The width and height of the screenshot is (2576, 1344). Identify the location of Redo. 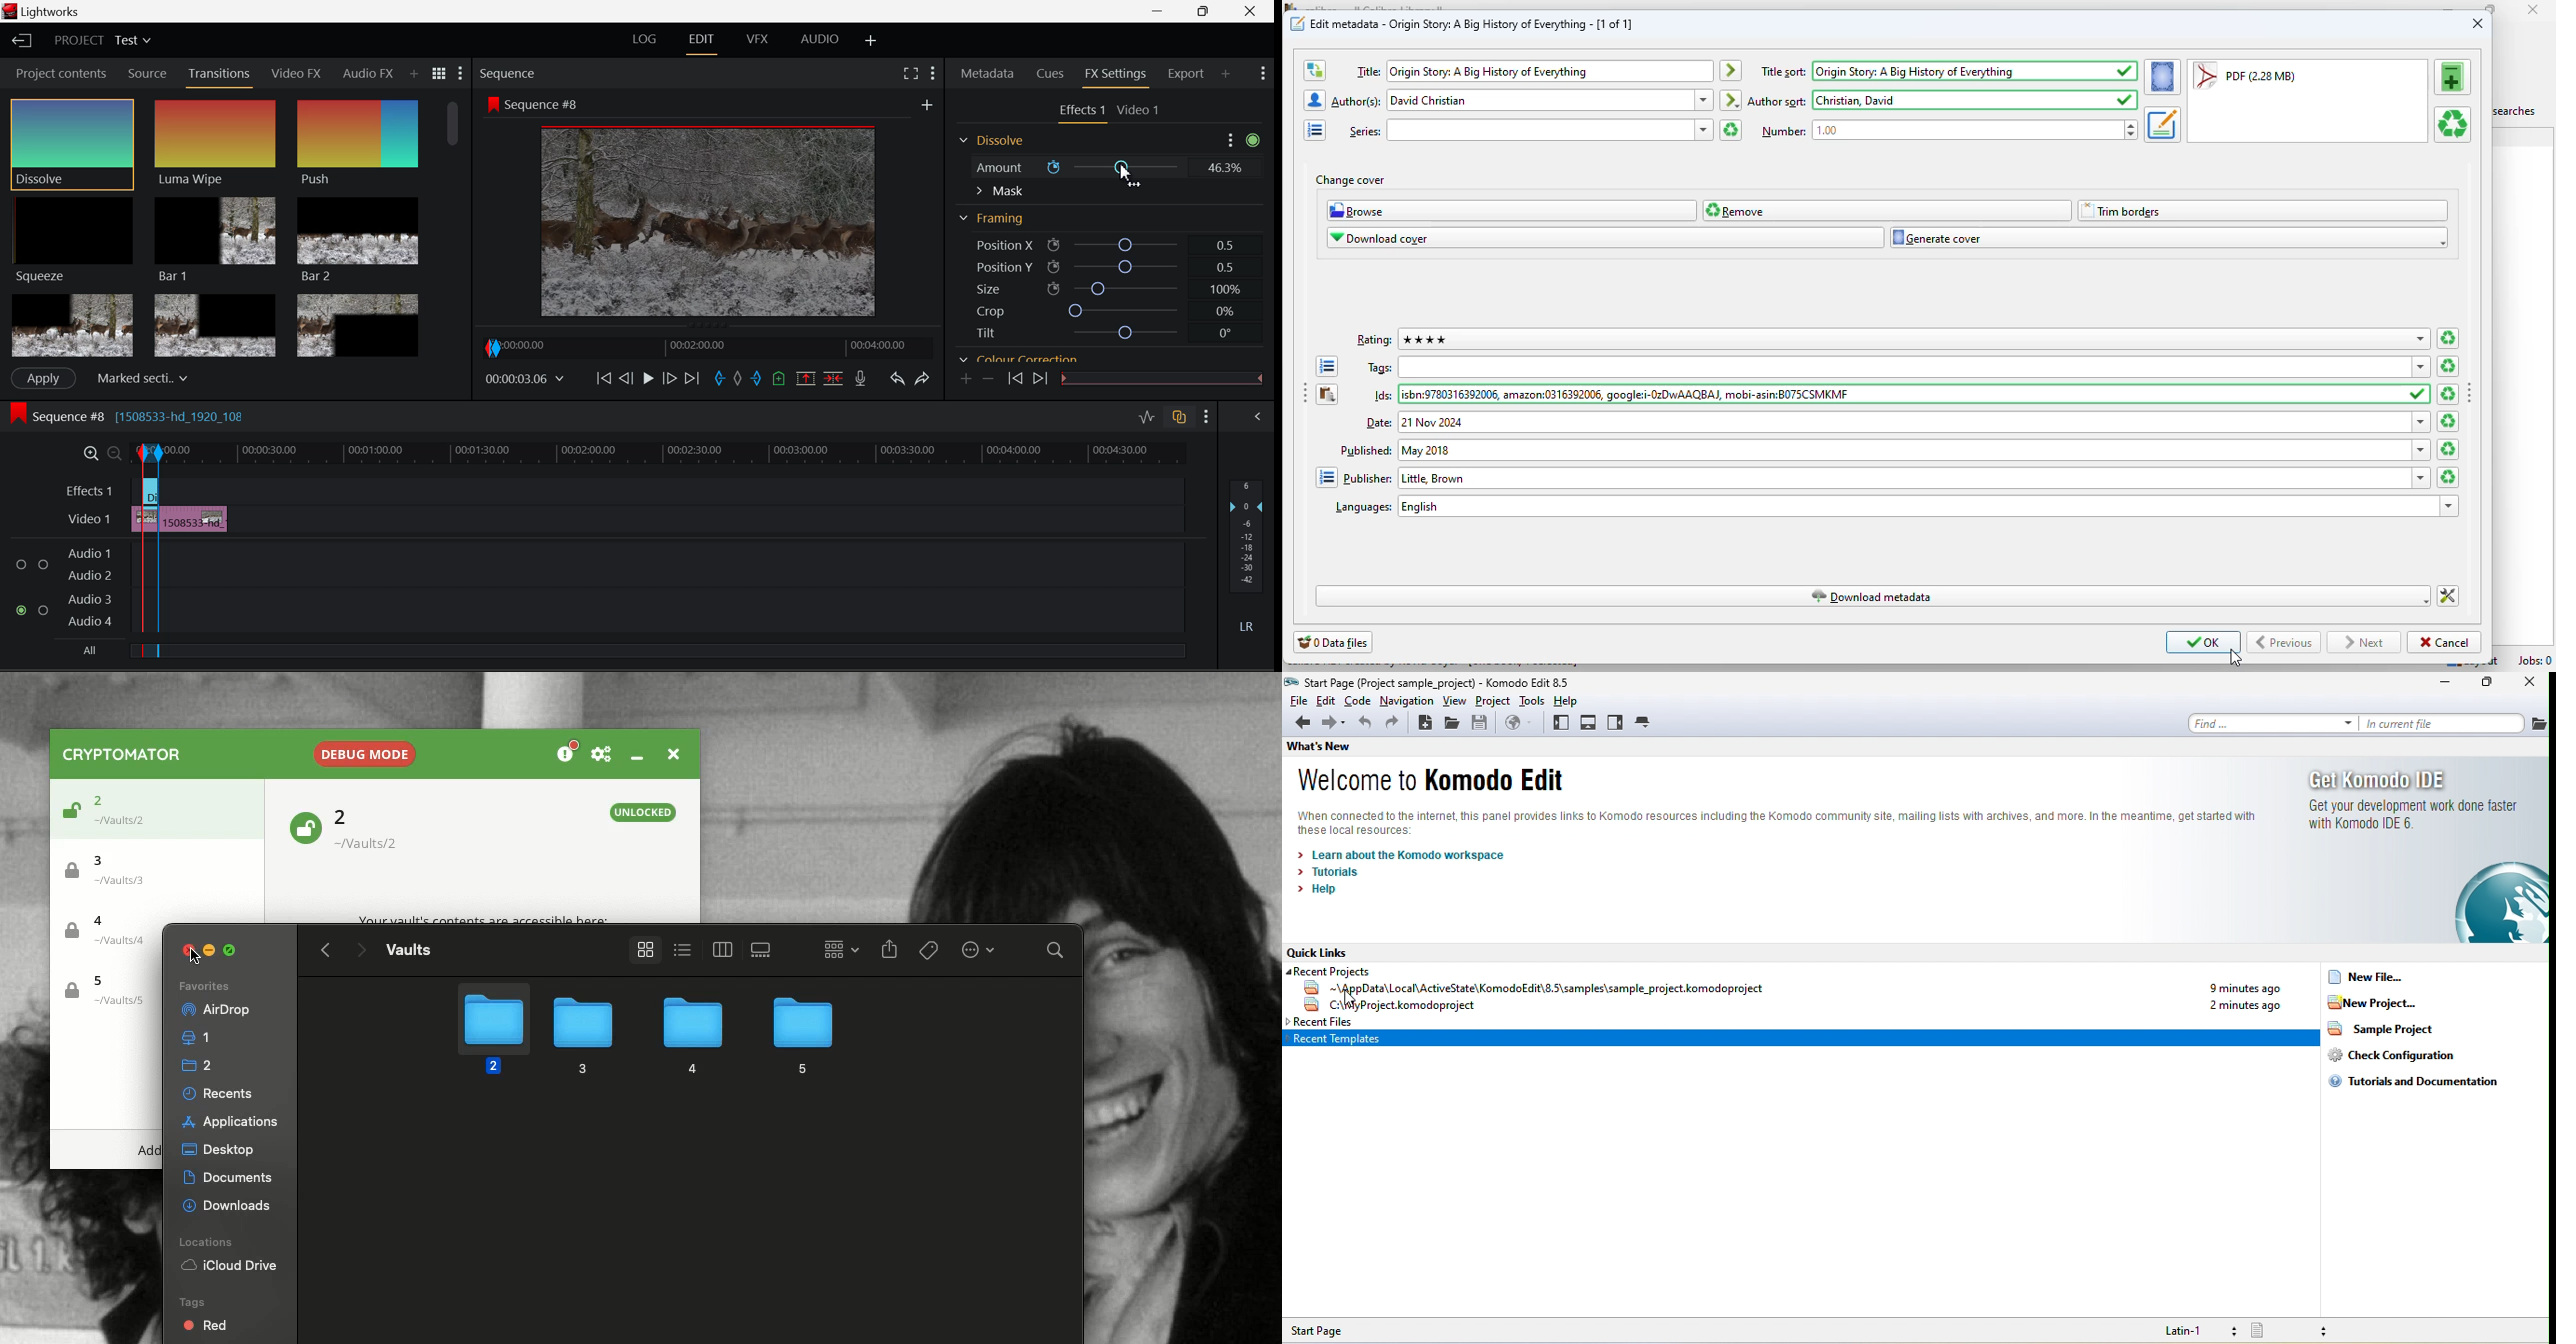
(926, 379).